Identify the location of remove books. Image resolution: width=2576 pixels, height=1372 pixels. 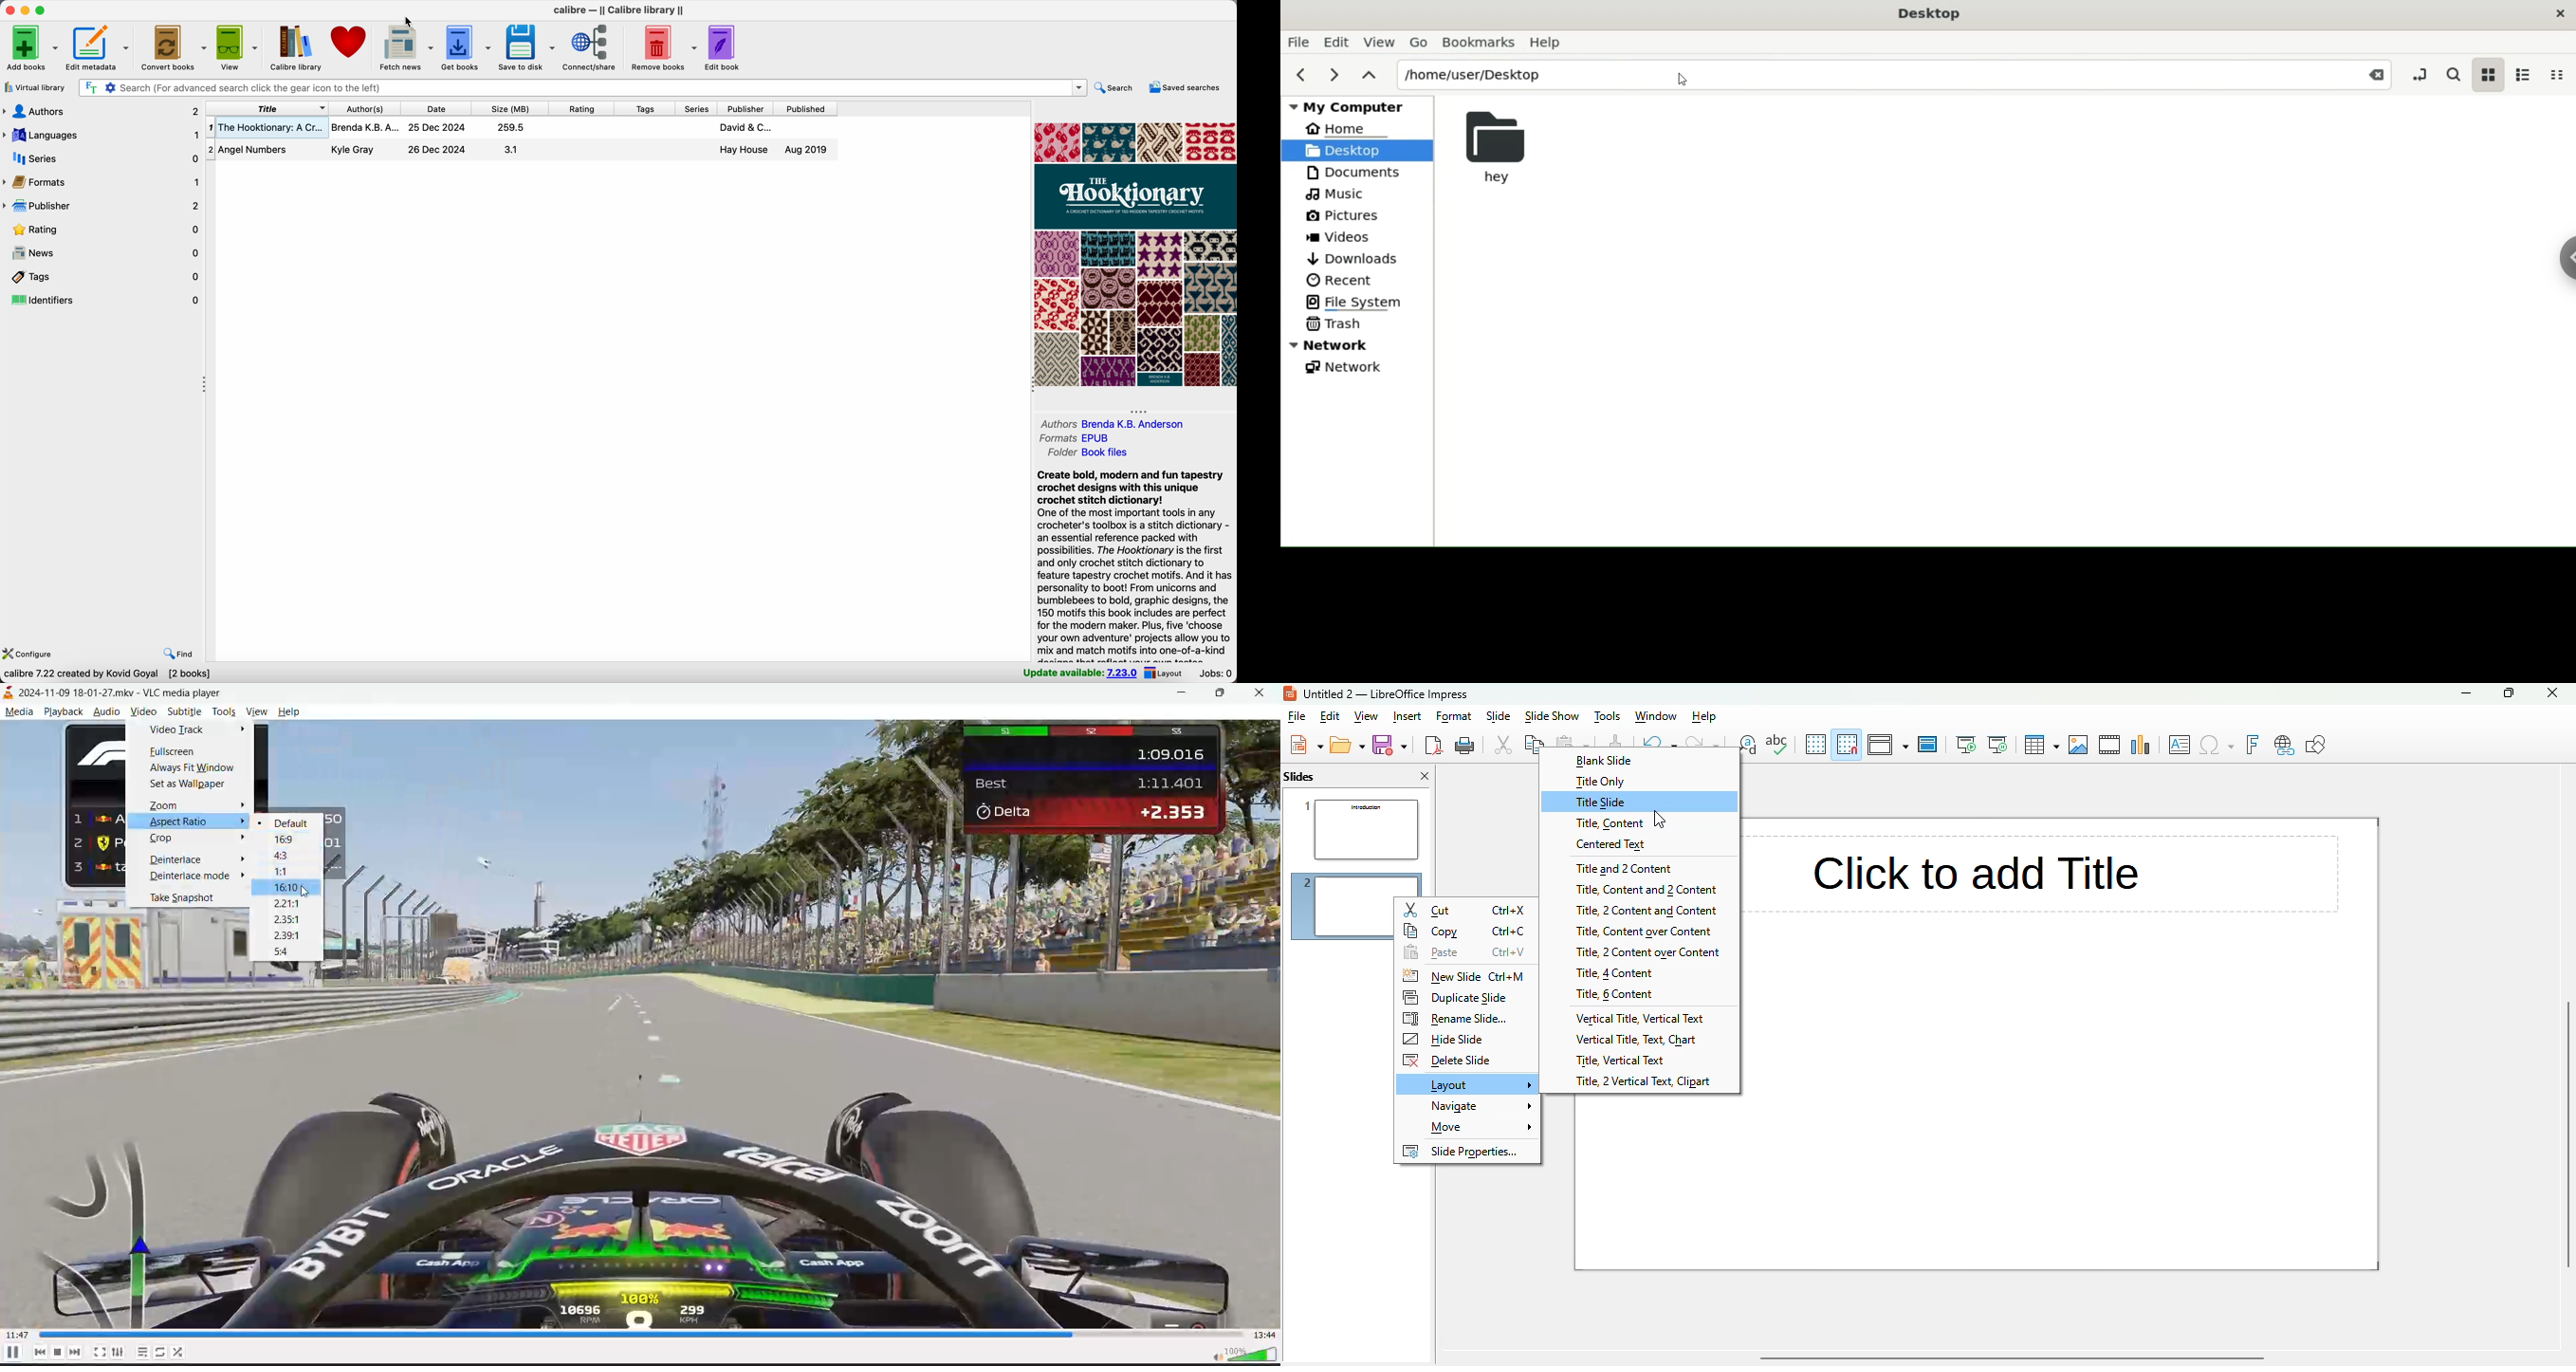
(662, 48).